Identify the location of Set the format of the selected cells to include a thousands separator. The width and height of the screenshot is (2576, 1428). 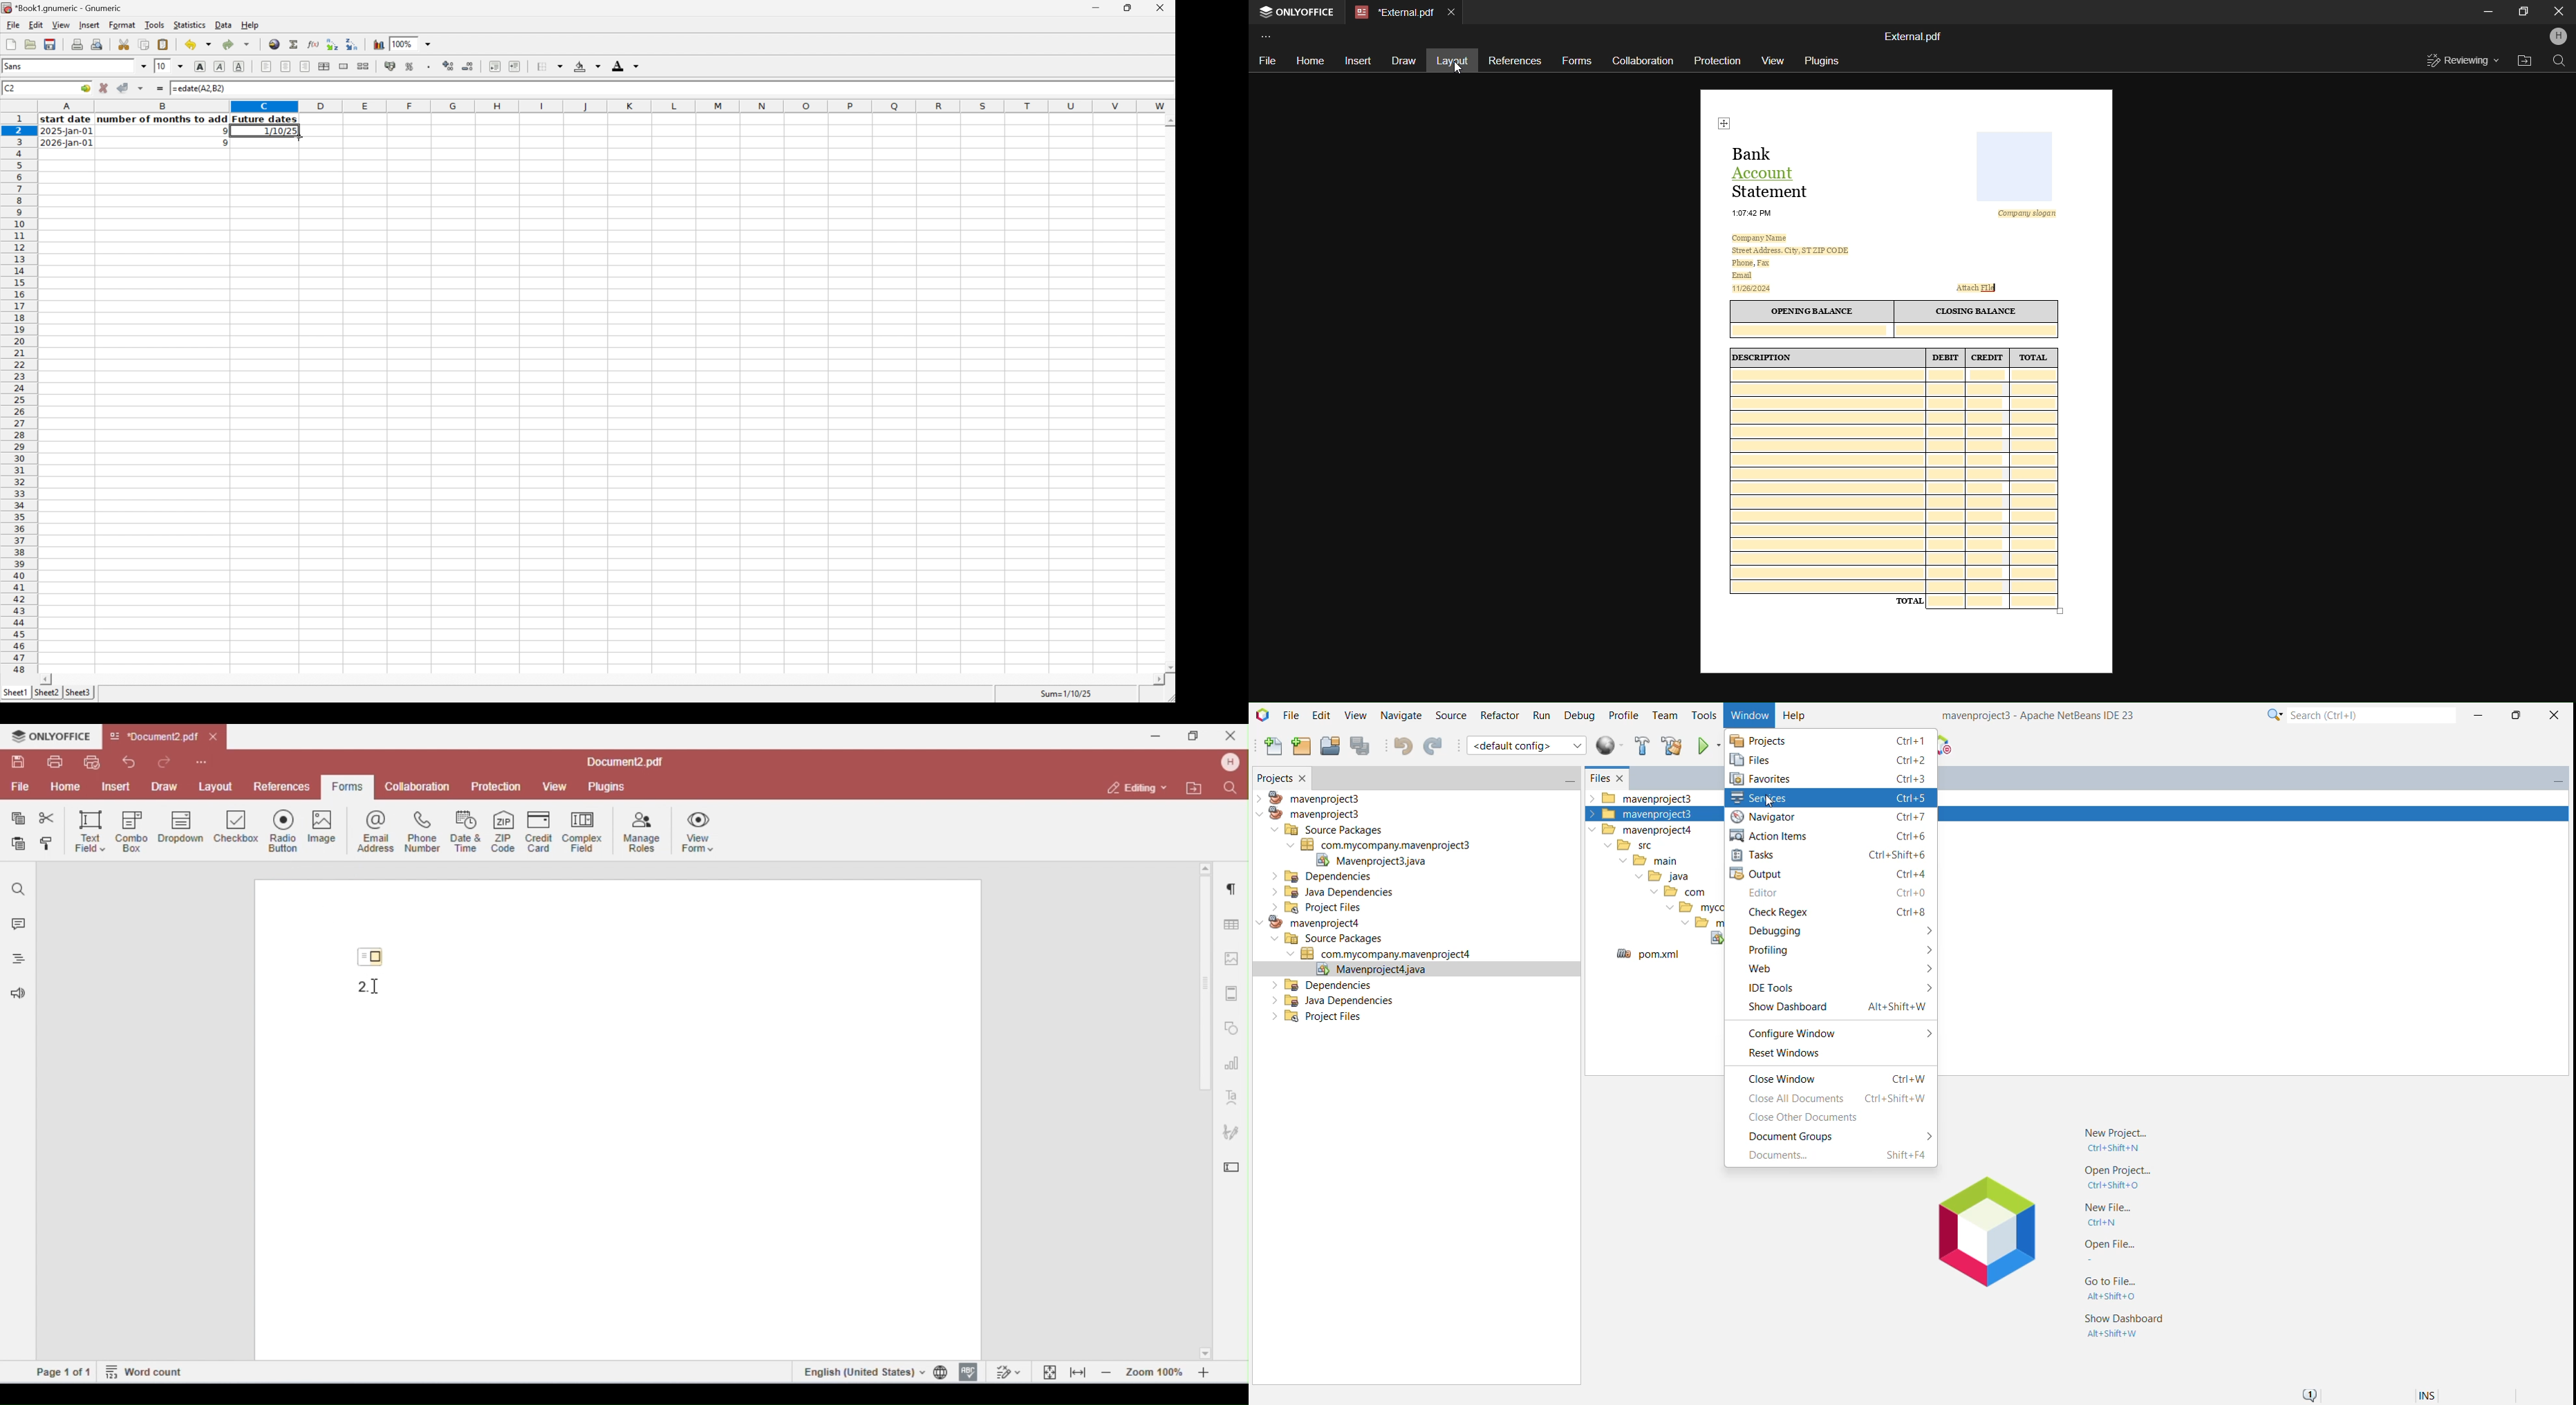
(429, 67).